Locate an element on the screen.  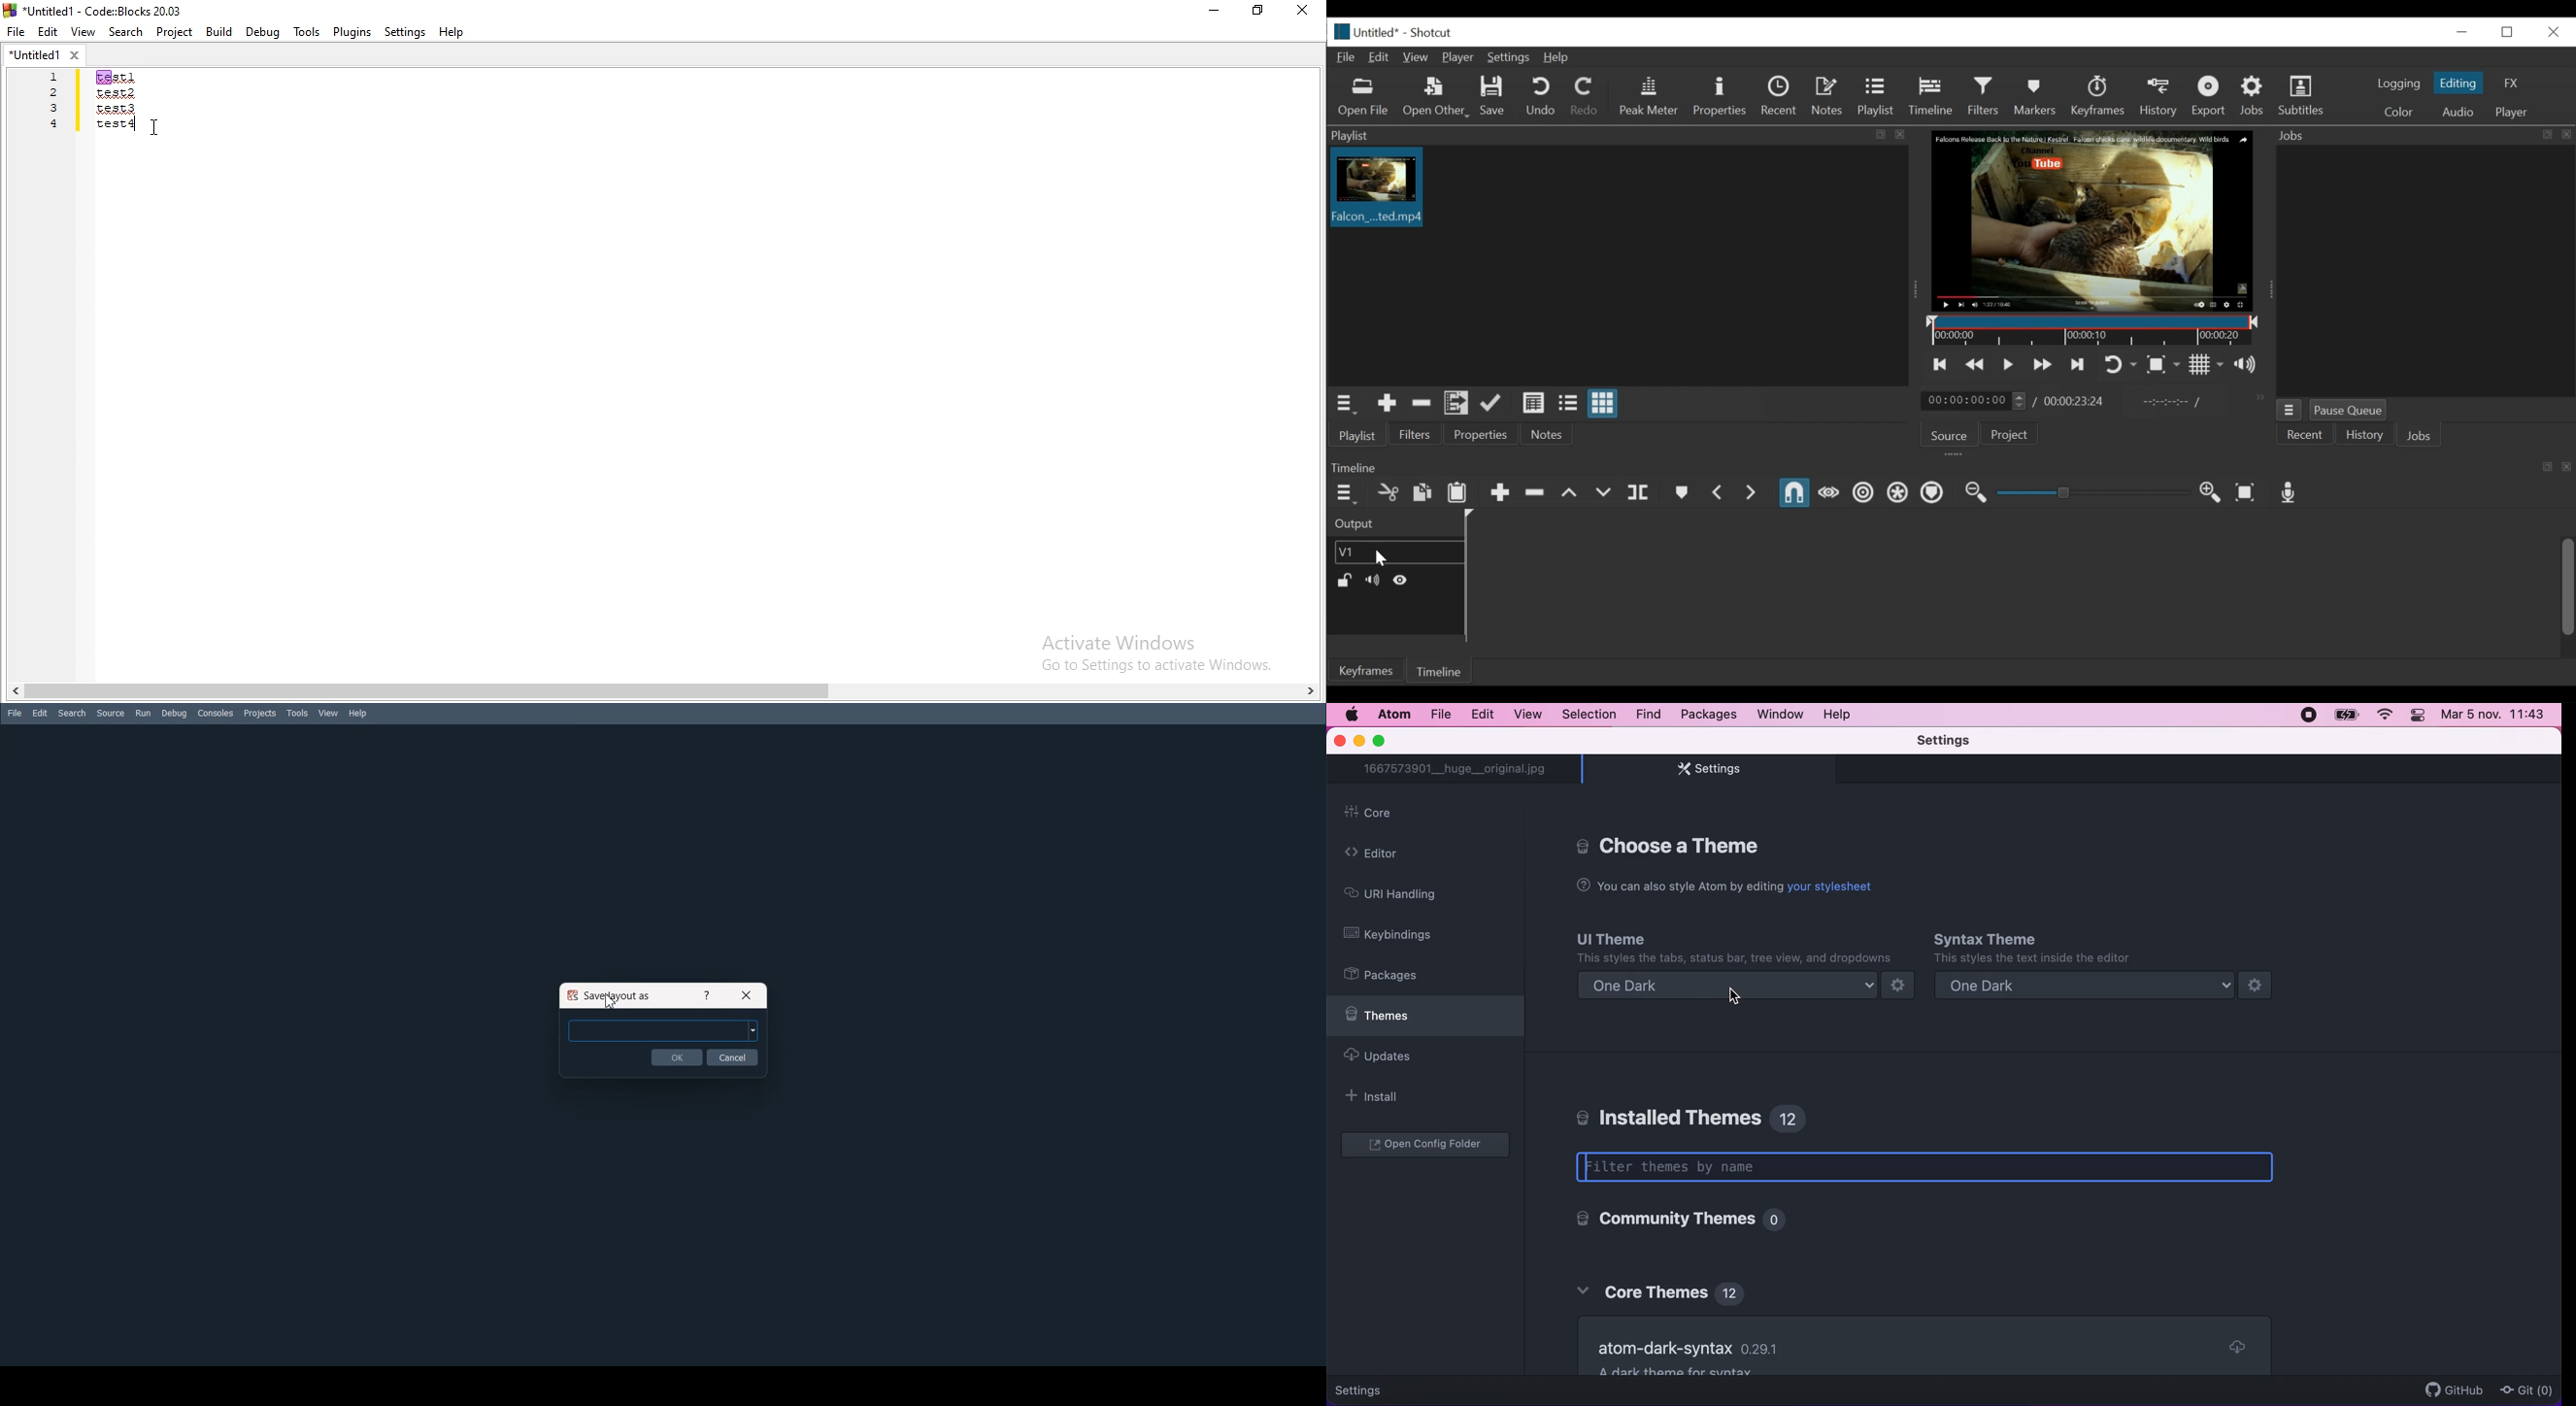
File is located at coordinates (15, 713).